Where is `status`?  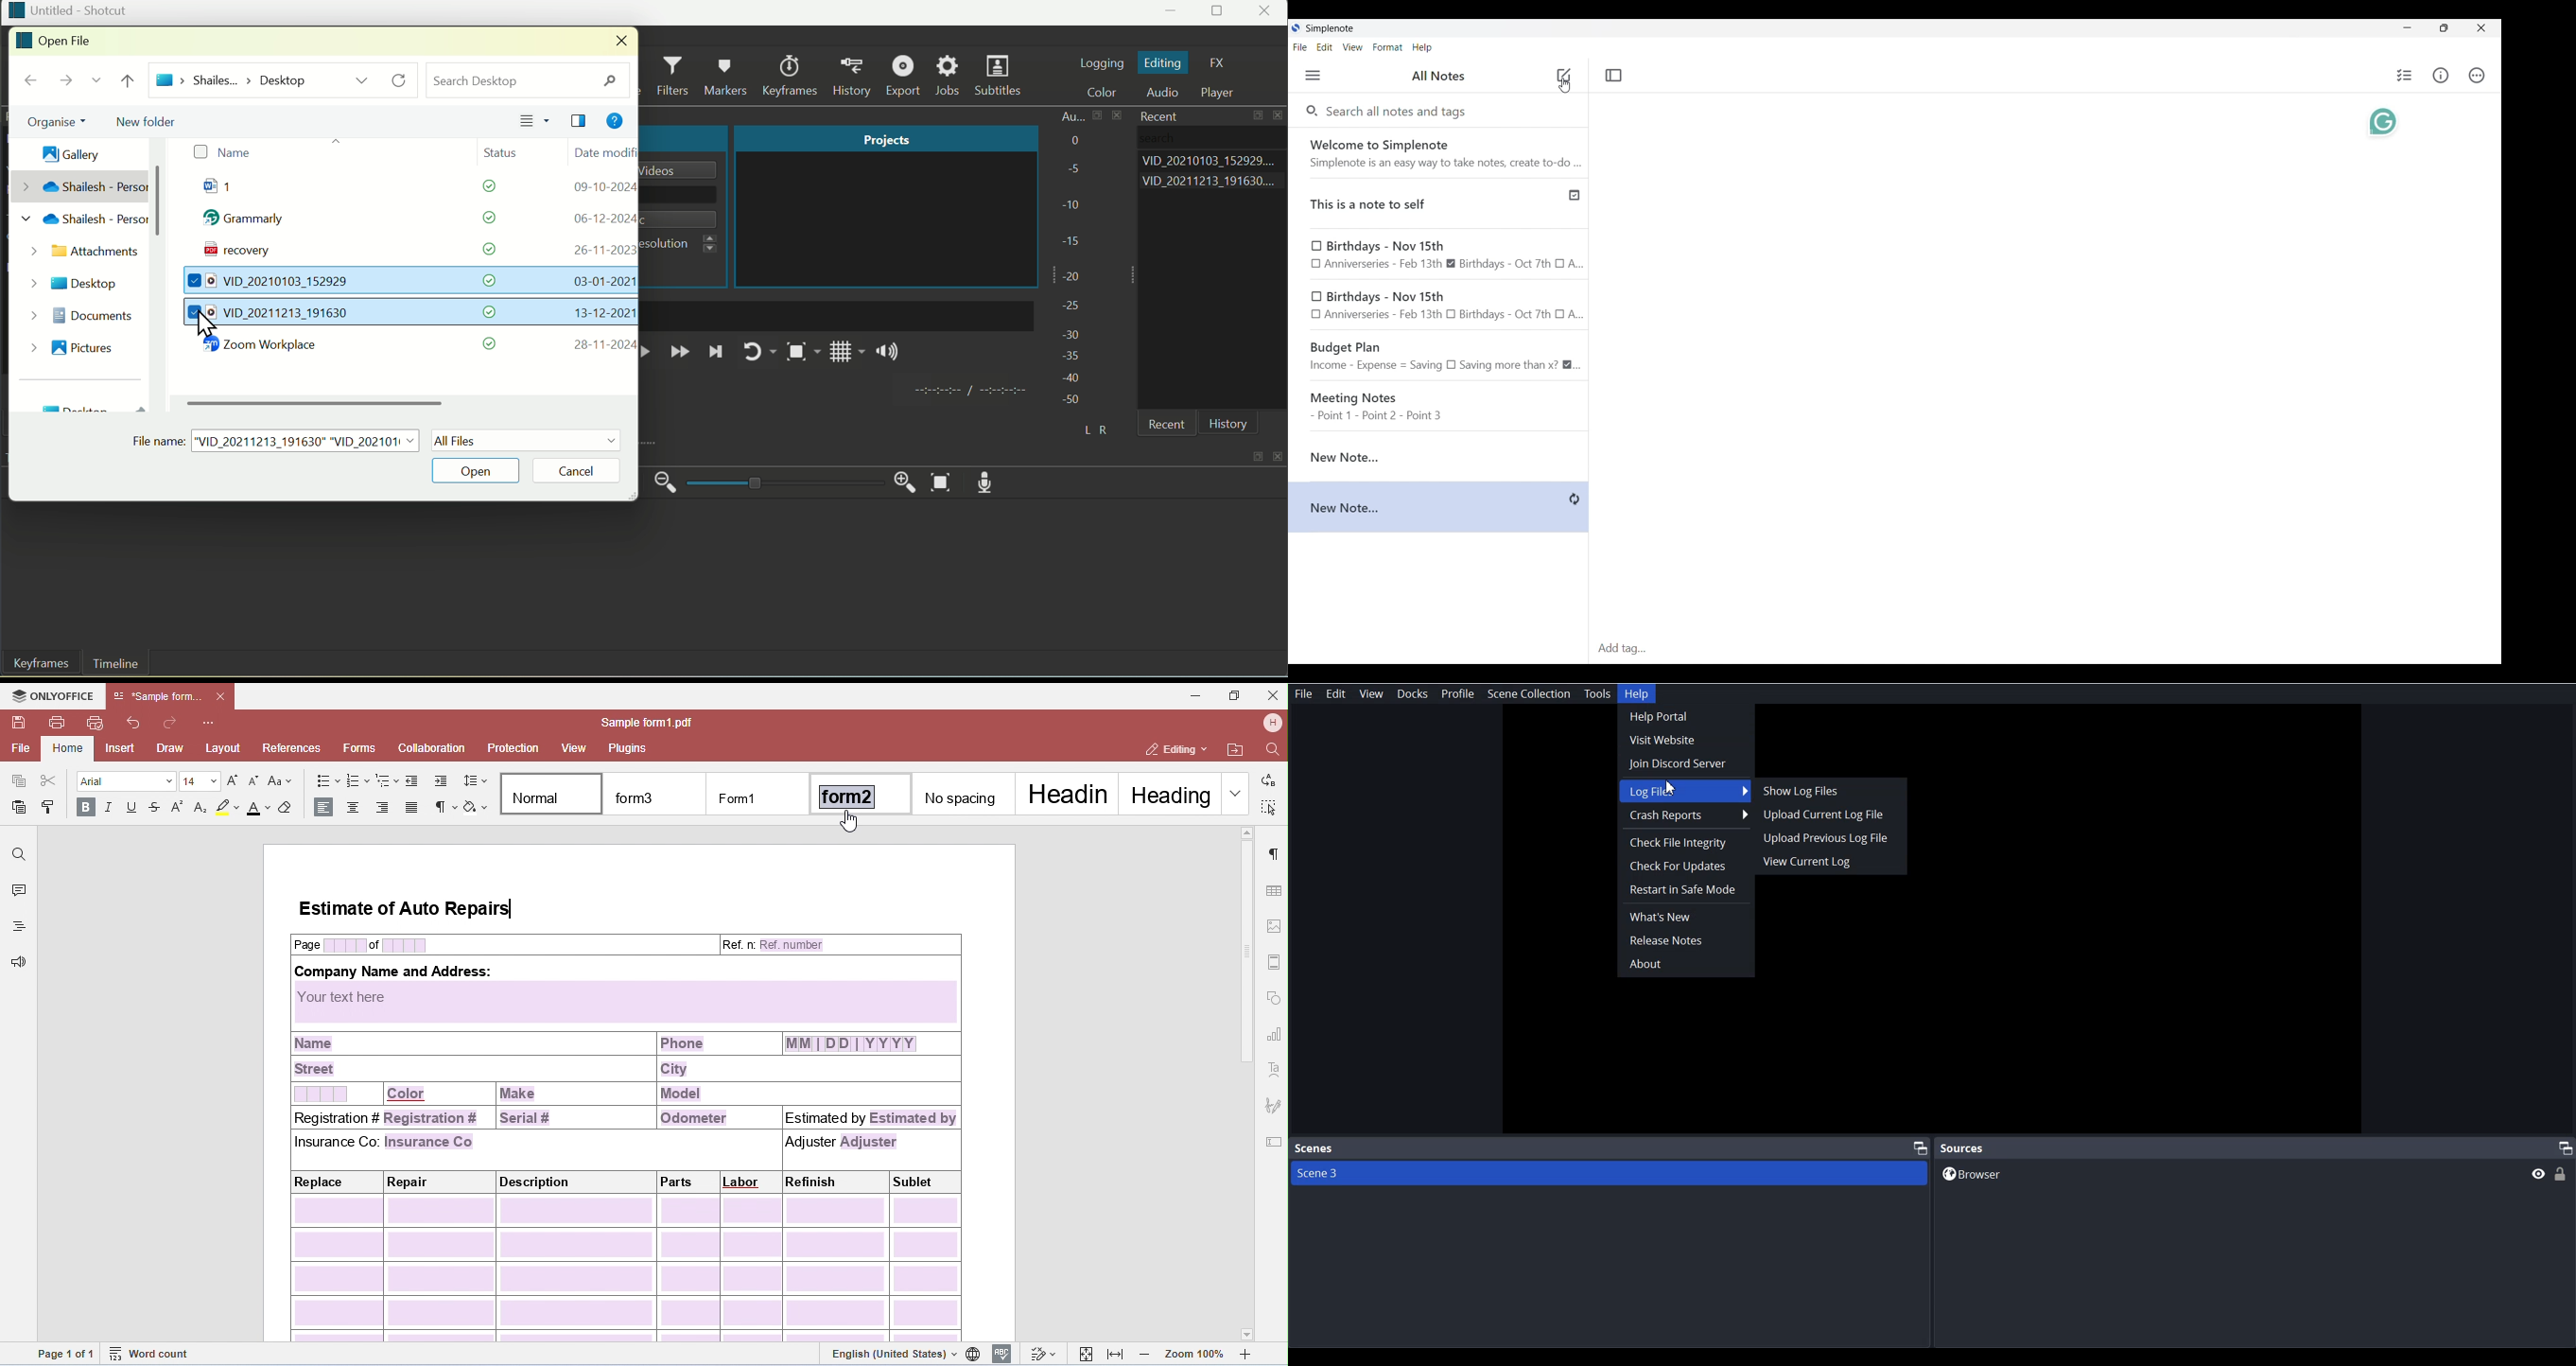
status is located at coordinates (482, 249).